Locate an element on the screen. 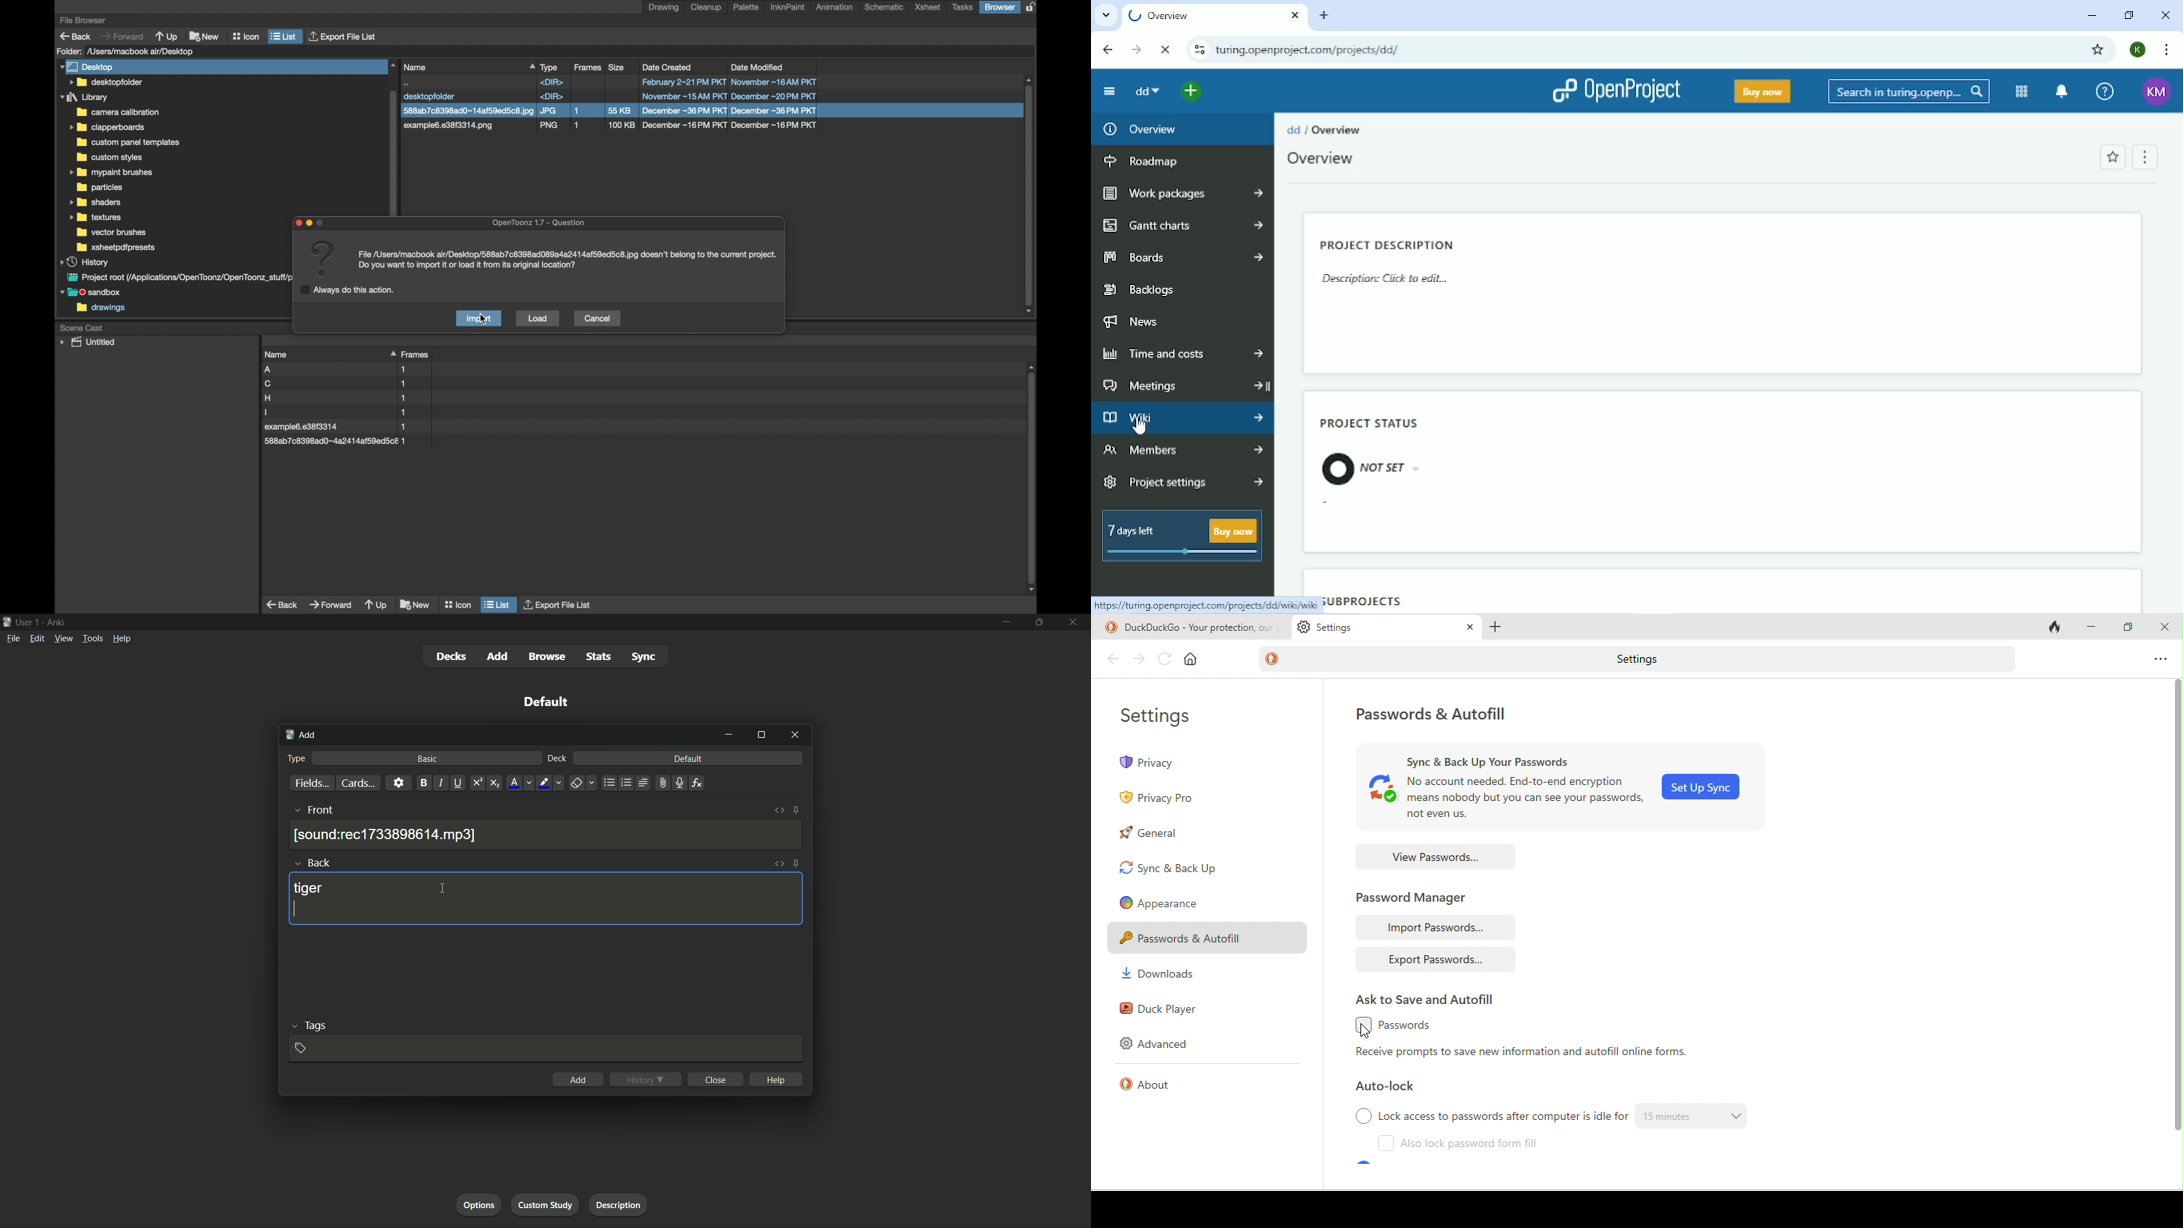  view passwords is located at coordinates (1438, 858).